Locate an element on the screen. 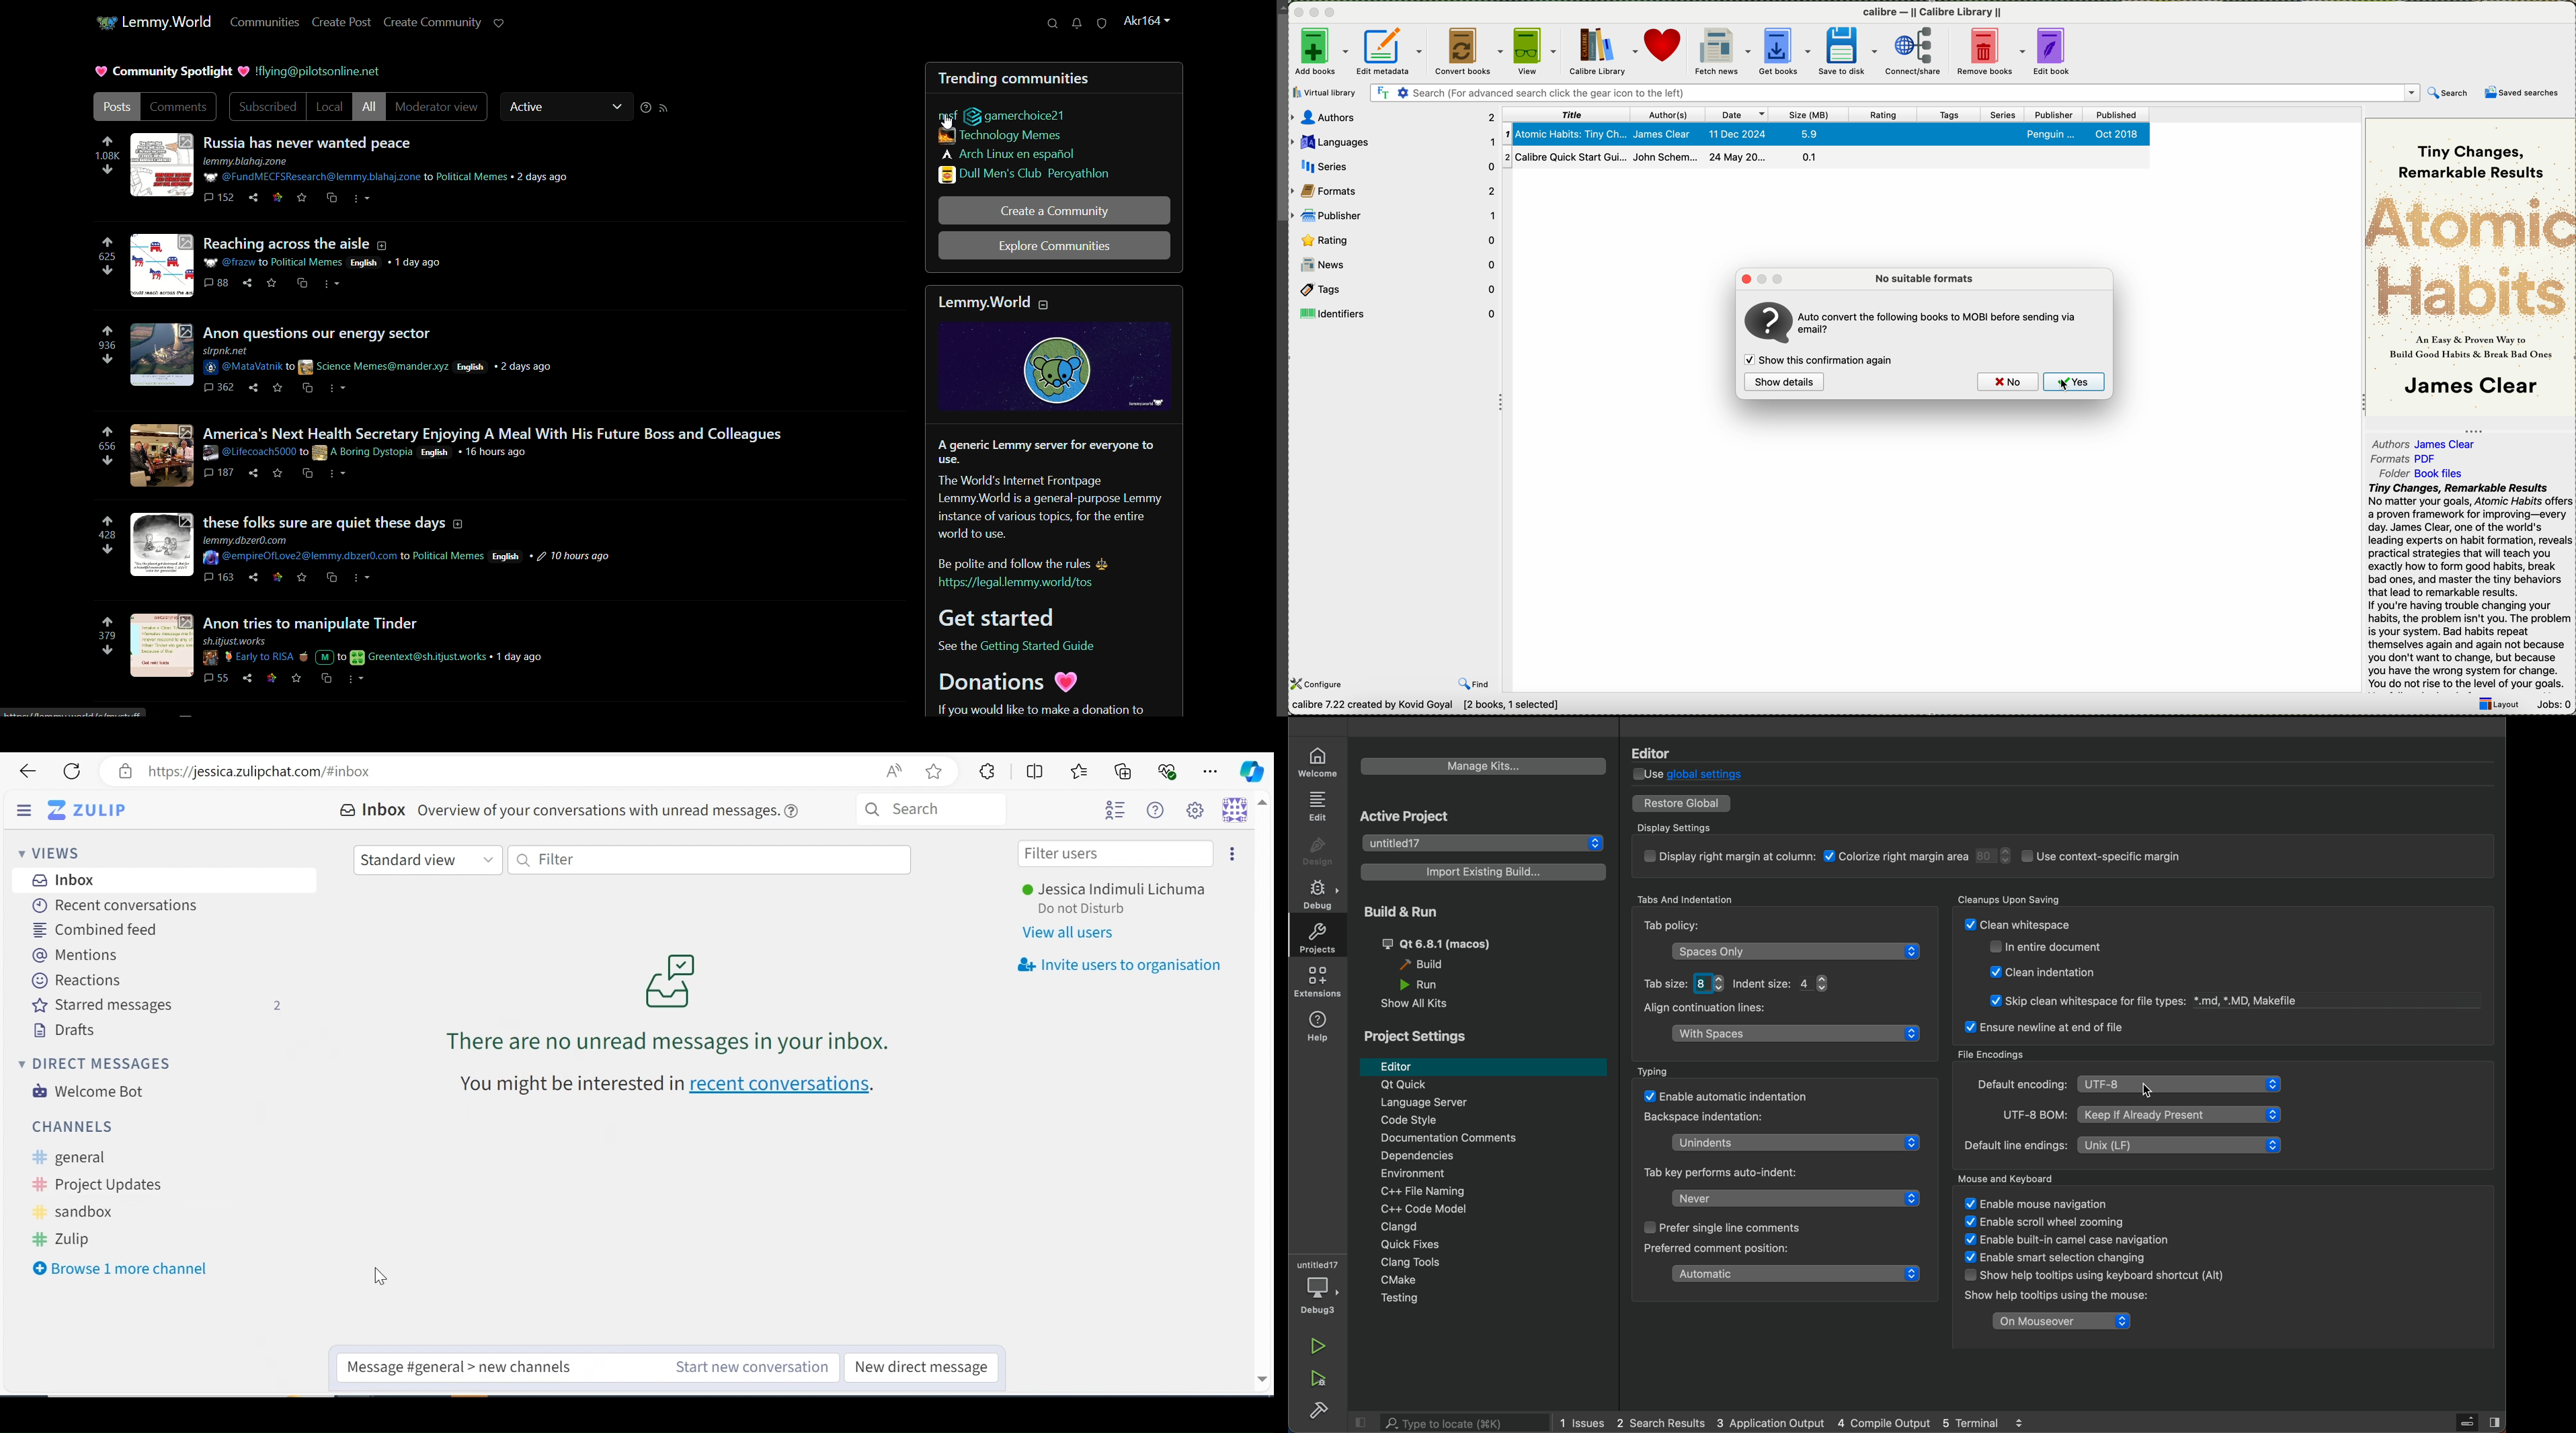 The width and height of the screenshot is (2576, 1456). share is located at coordinates (245, 678).